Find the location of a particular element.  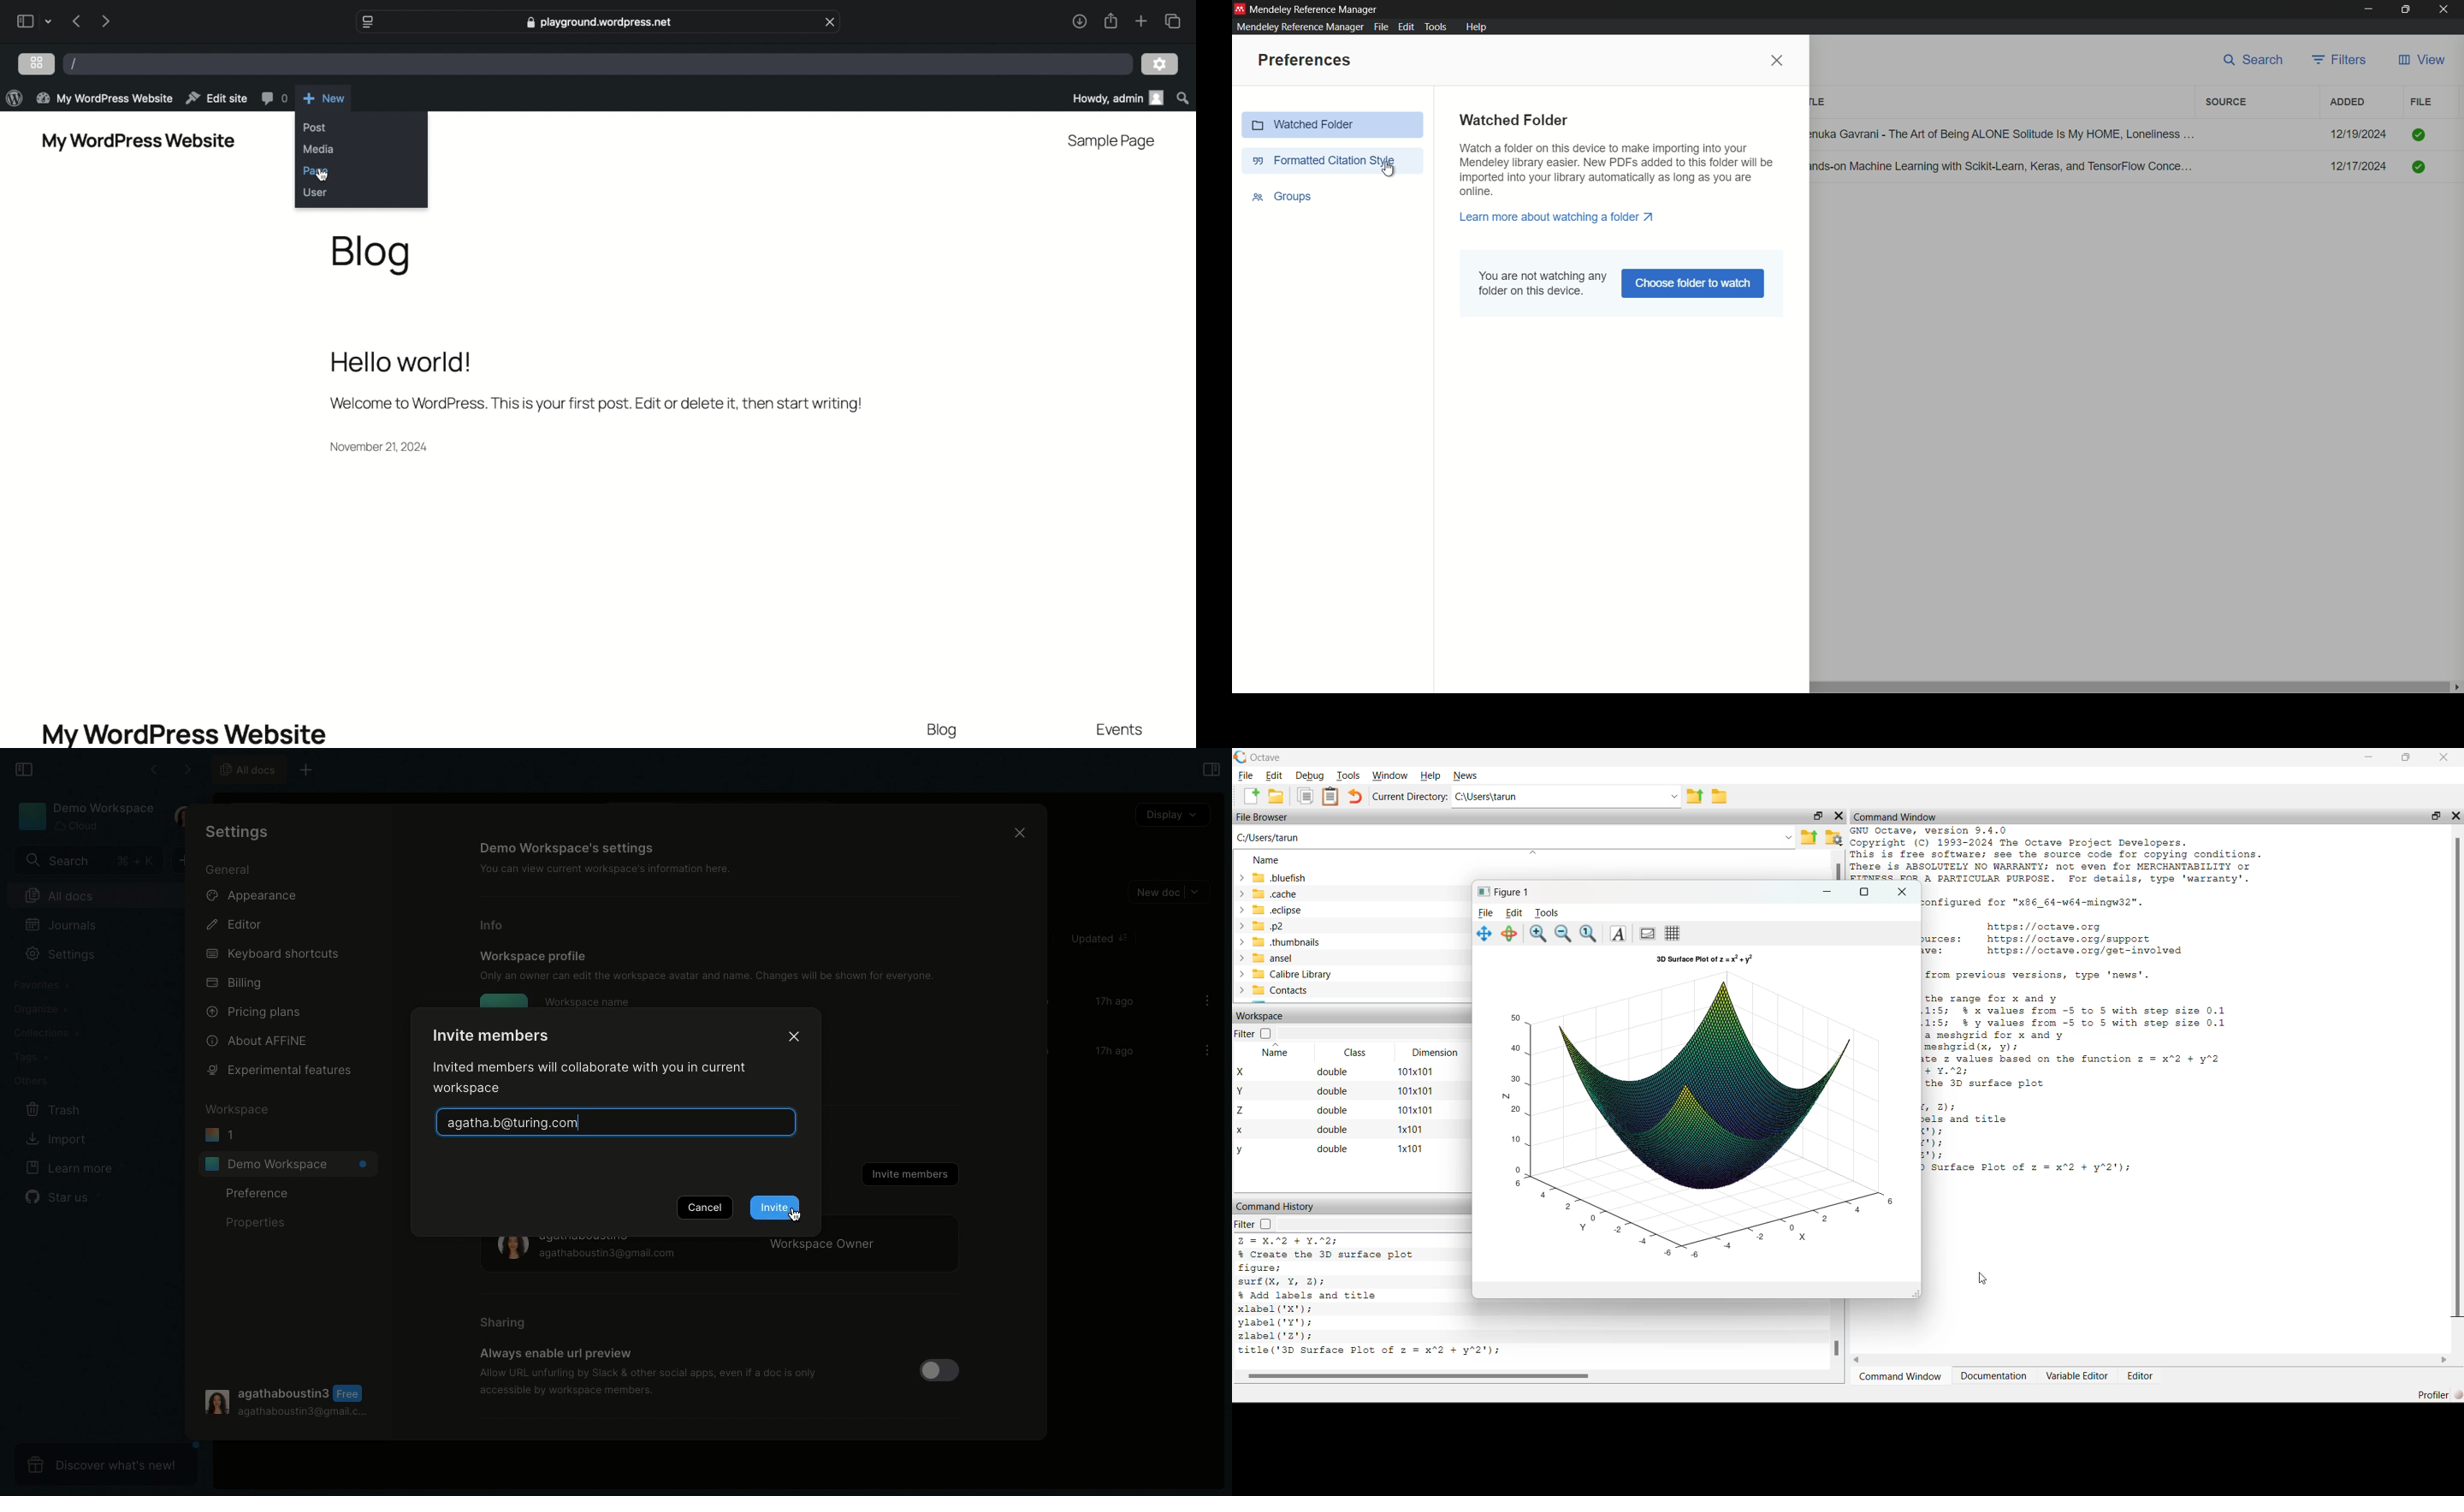

next page is located at coordinates (105, 21).